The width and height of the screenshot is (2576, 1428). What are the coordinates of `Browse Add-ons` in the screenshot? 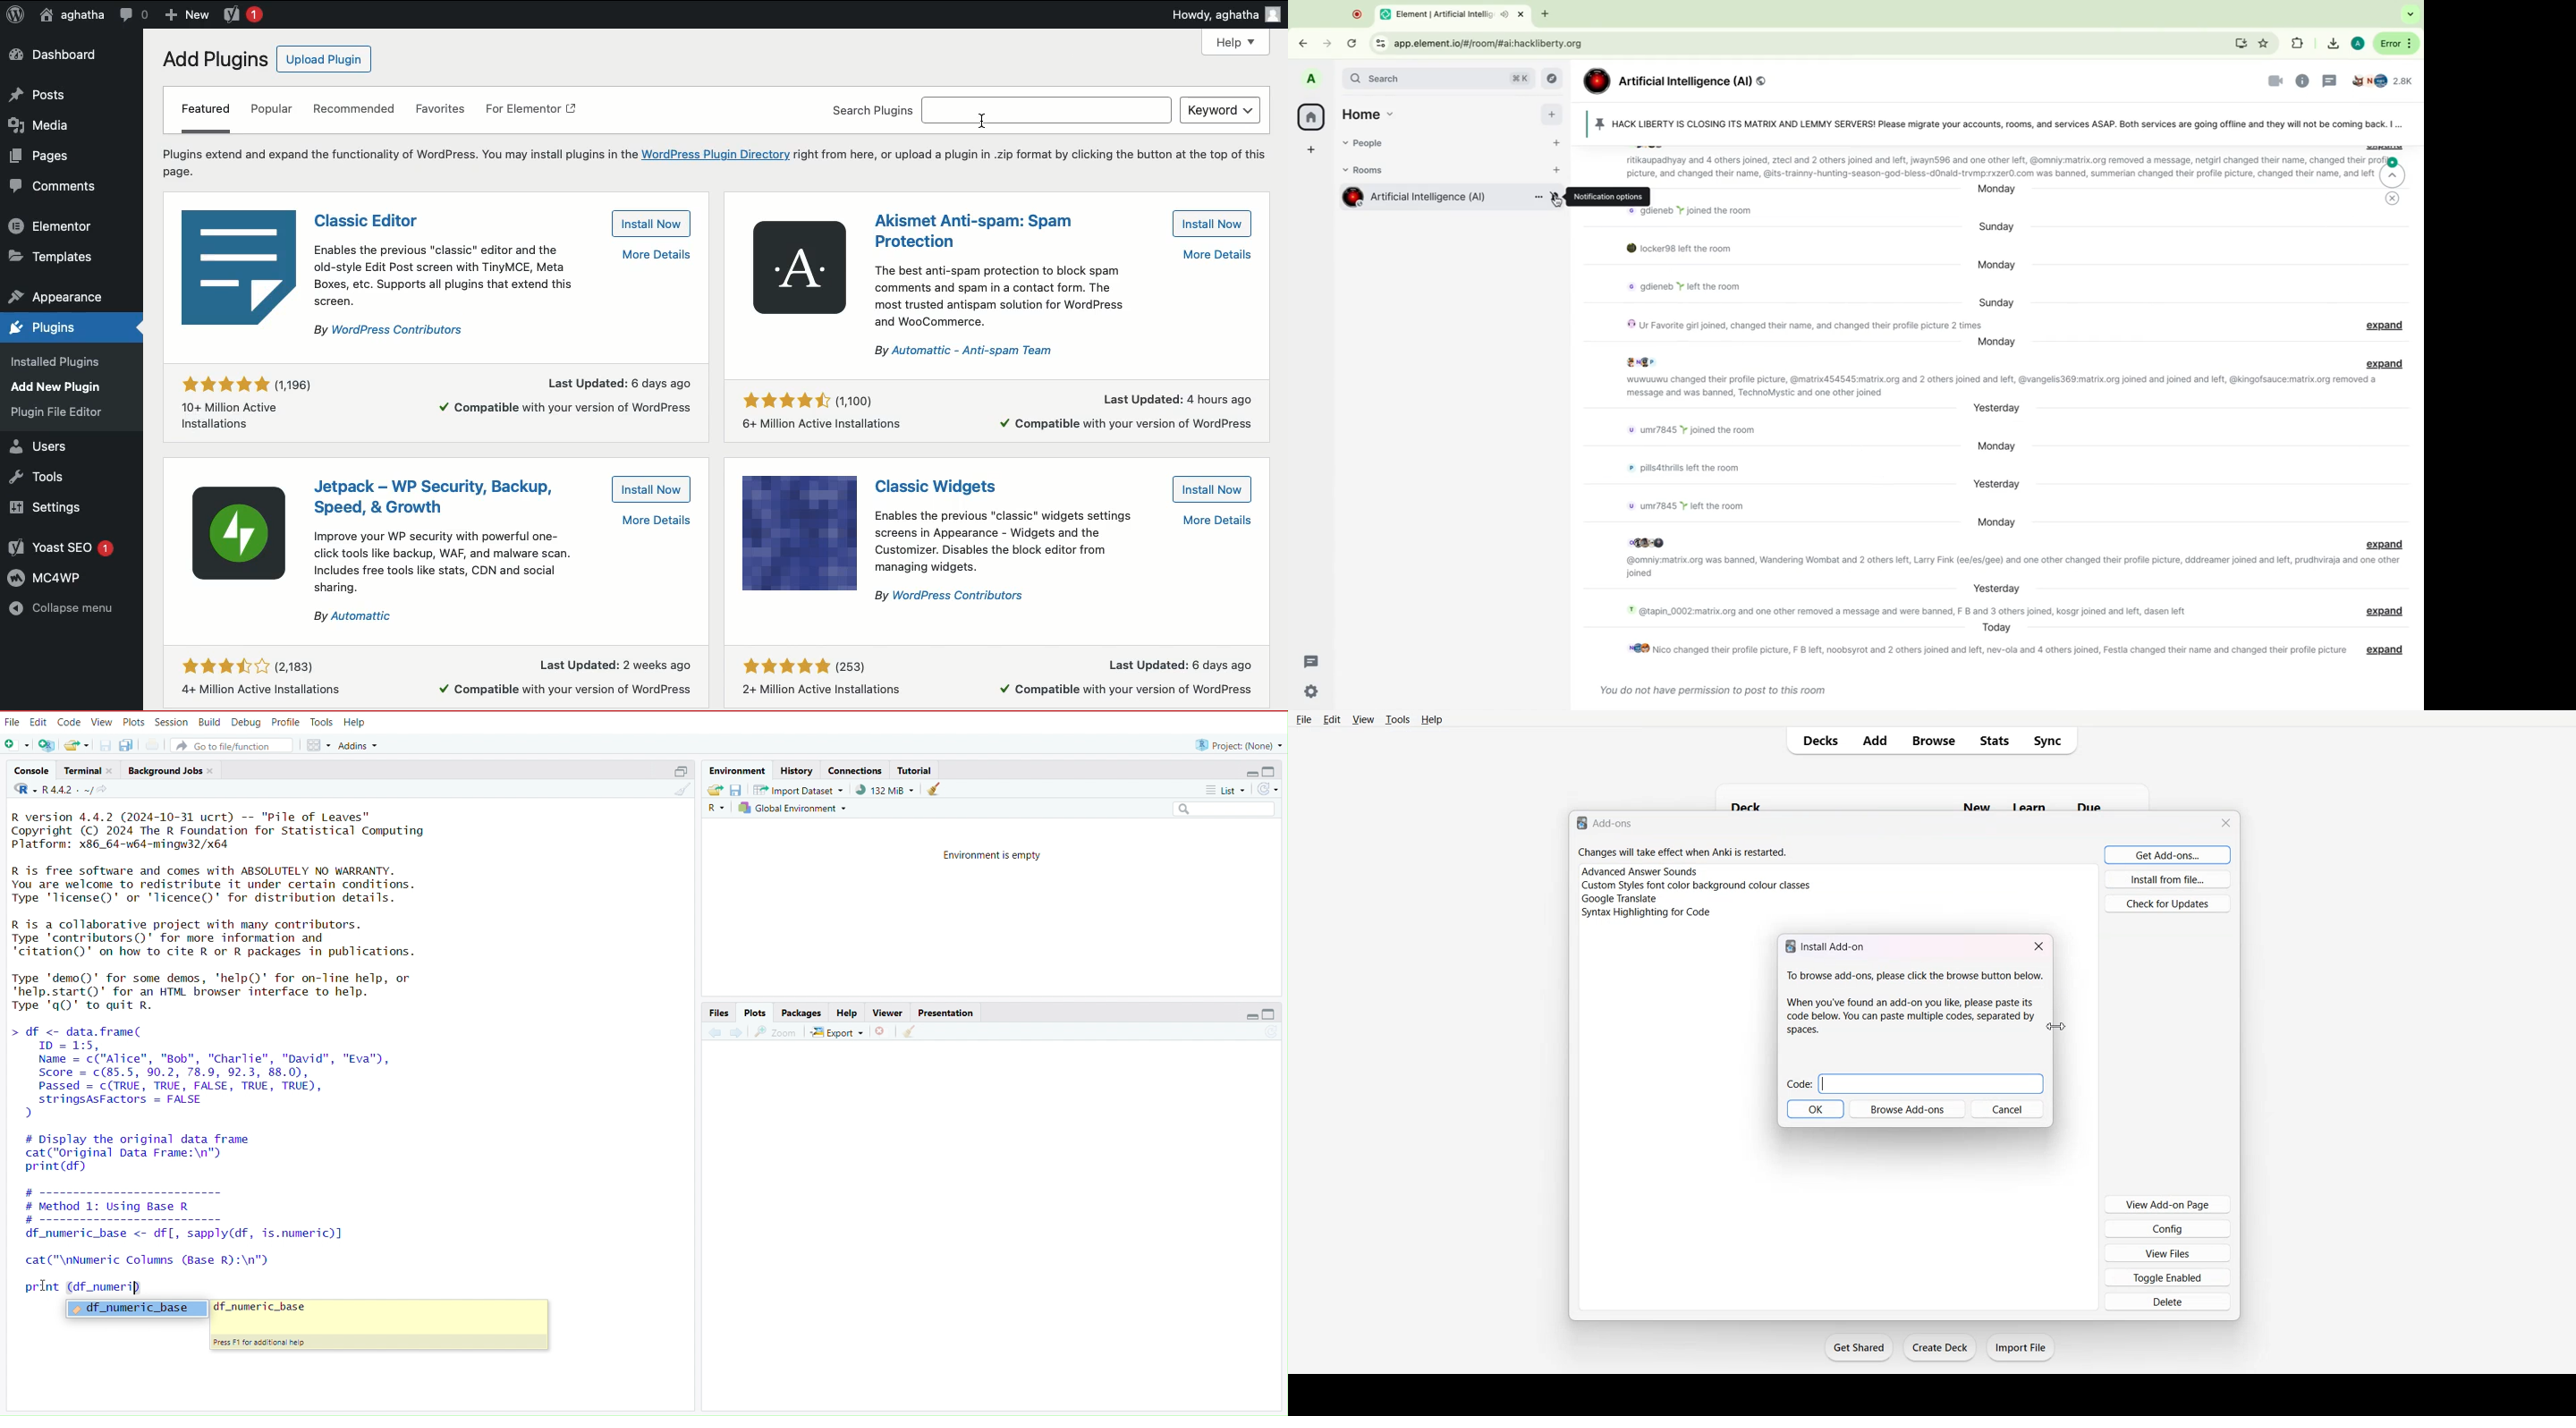 It's located at (1907, 1109).